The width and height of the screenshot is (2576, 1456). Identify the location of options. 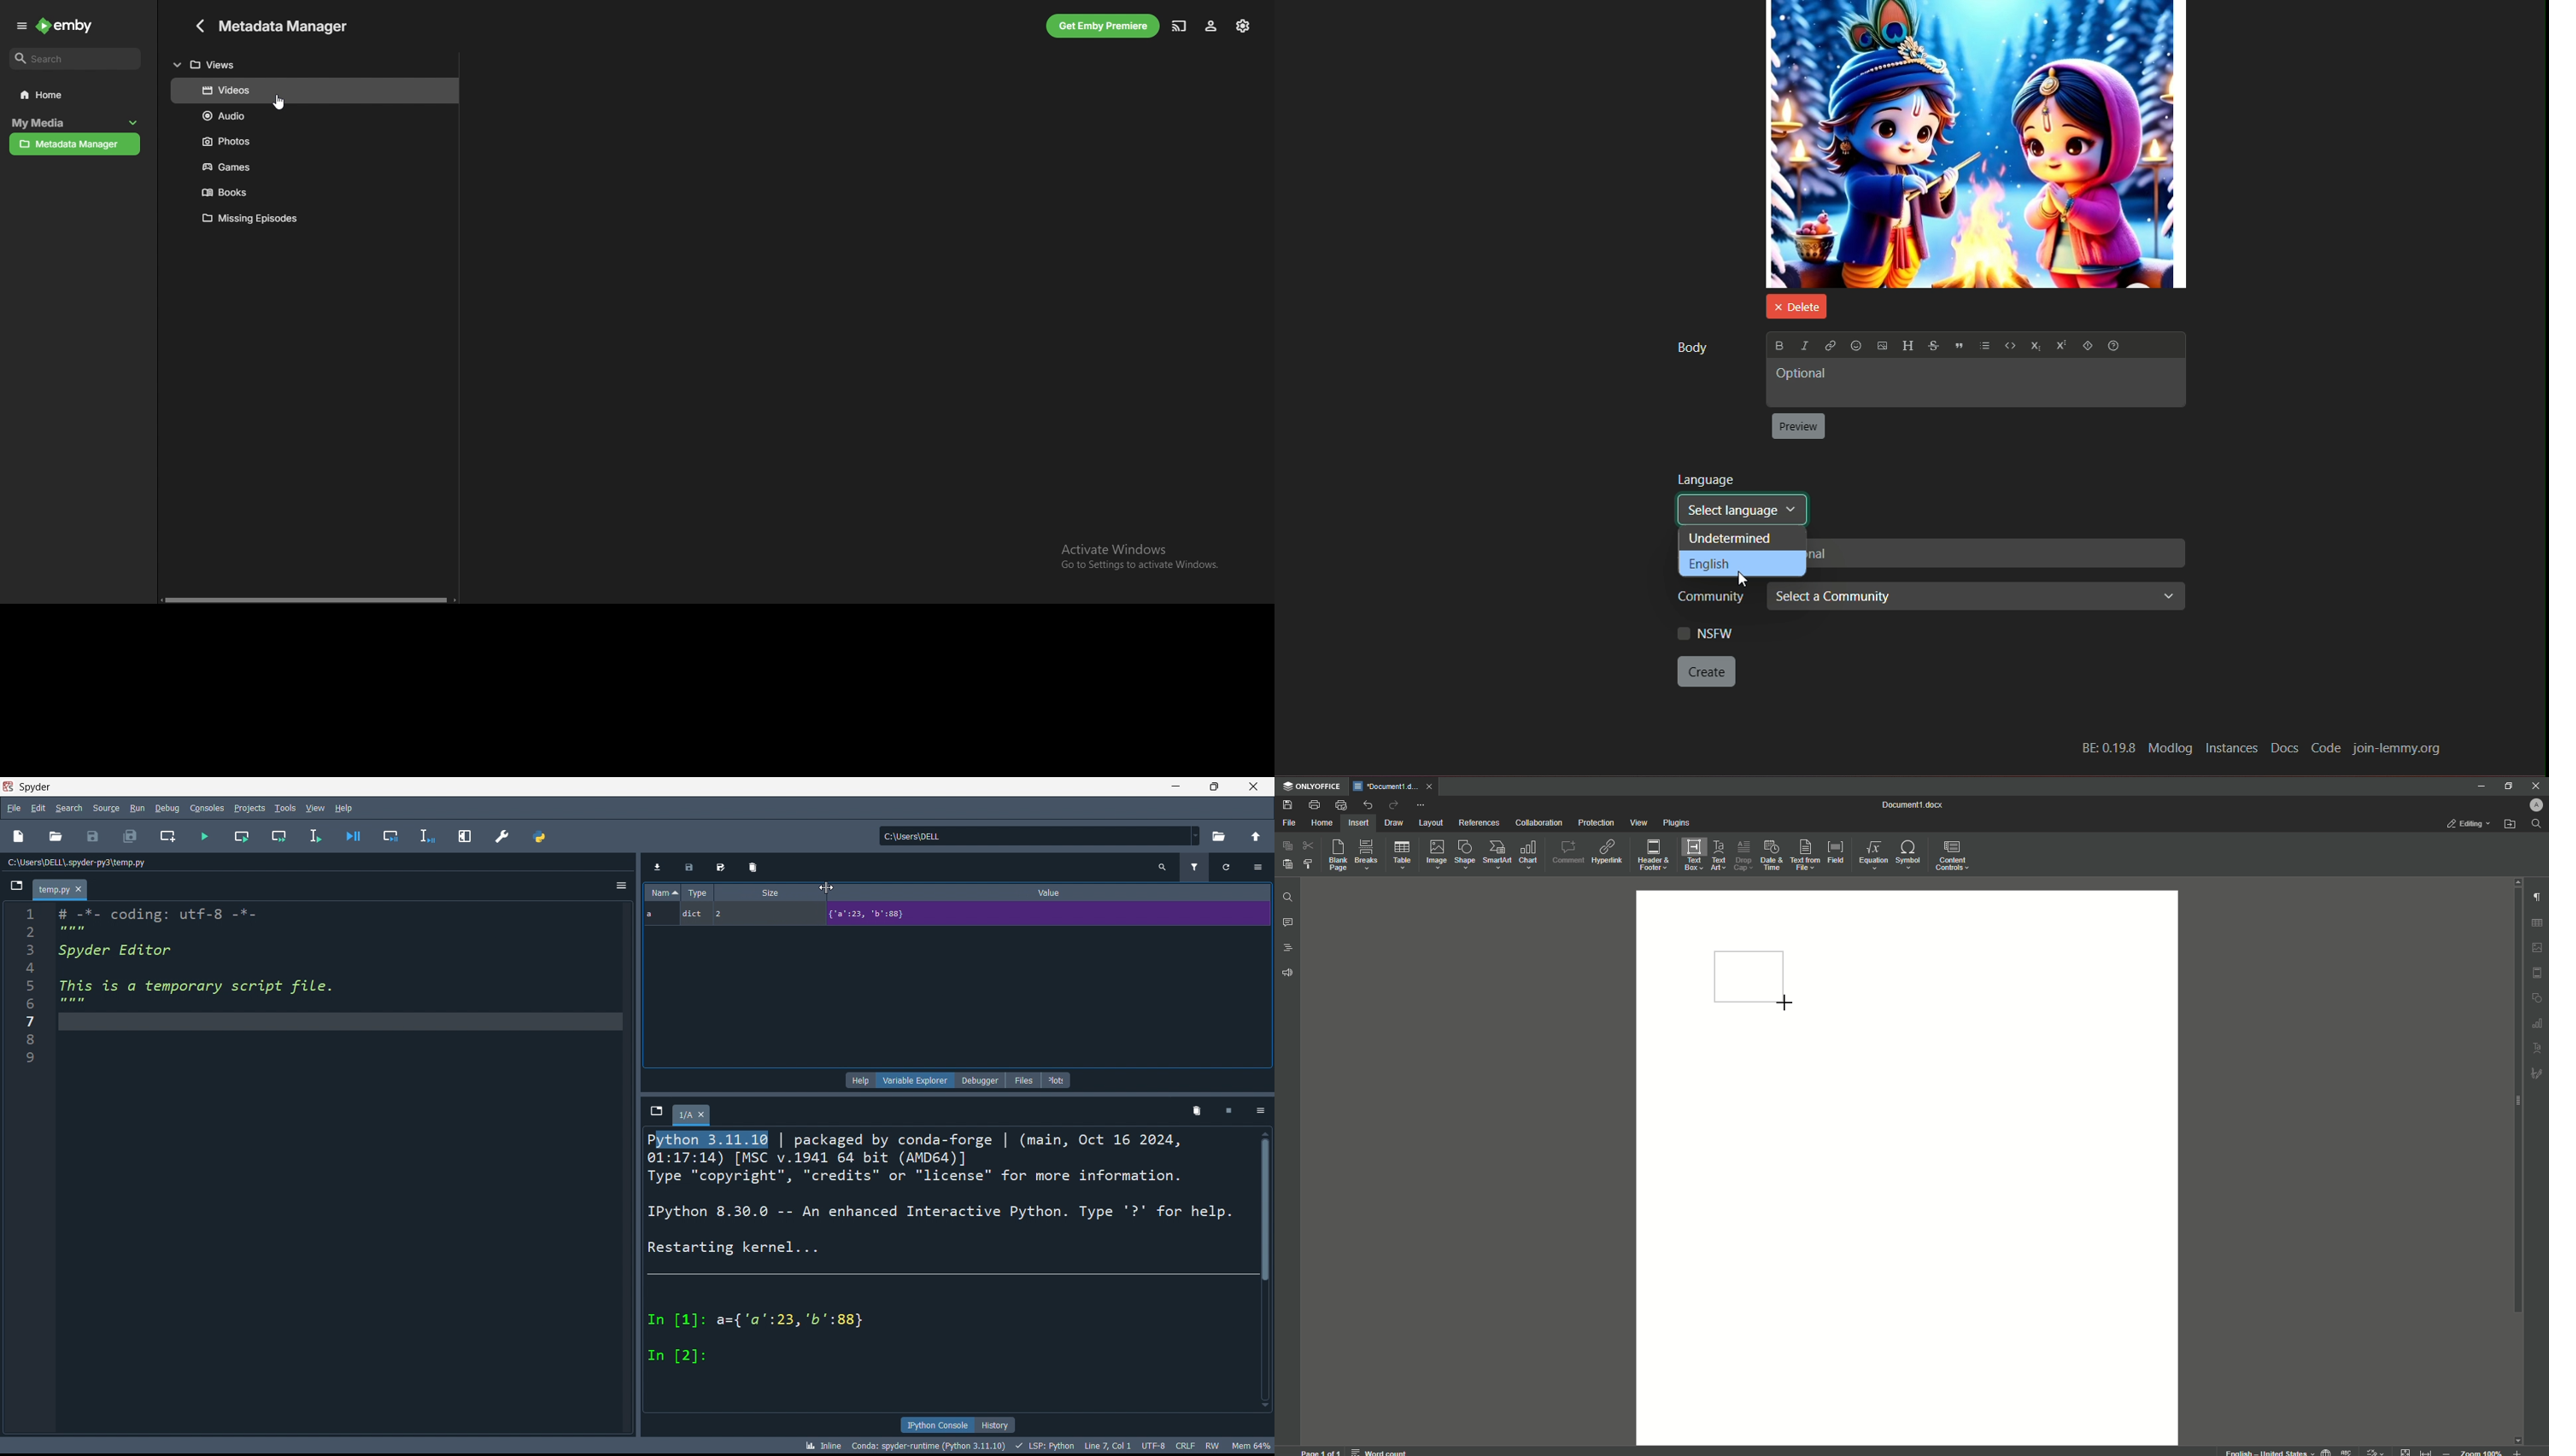
(1260, 1111).